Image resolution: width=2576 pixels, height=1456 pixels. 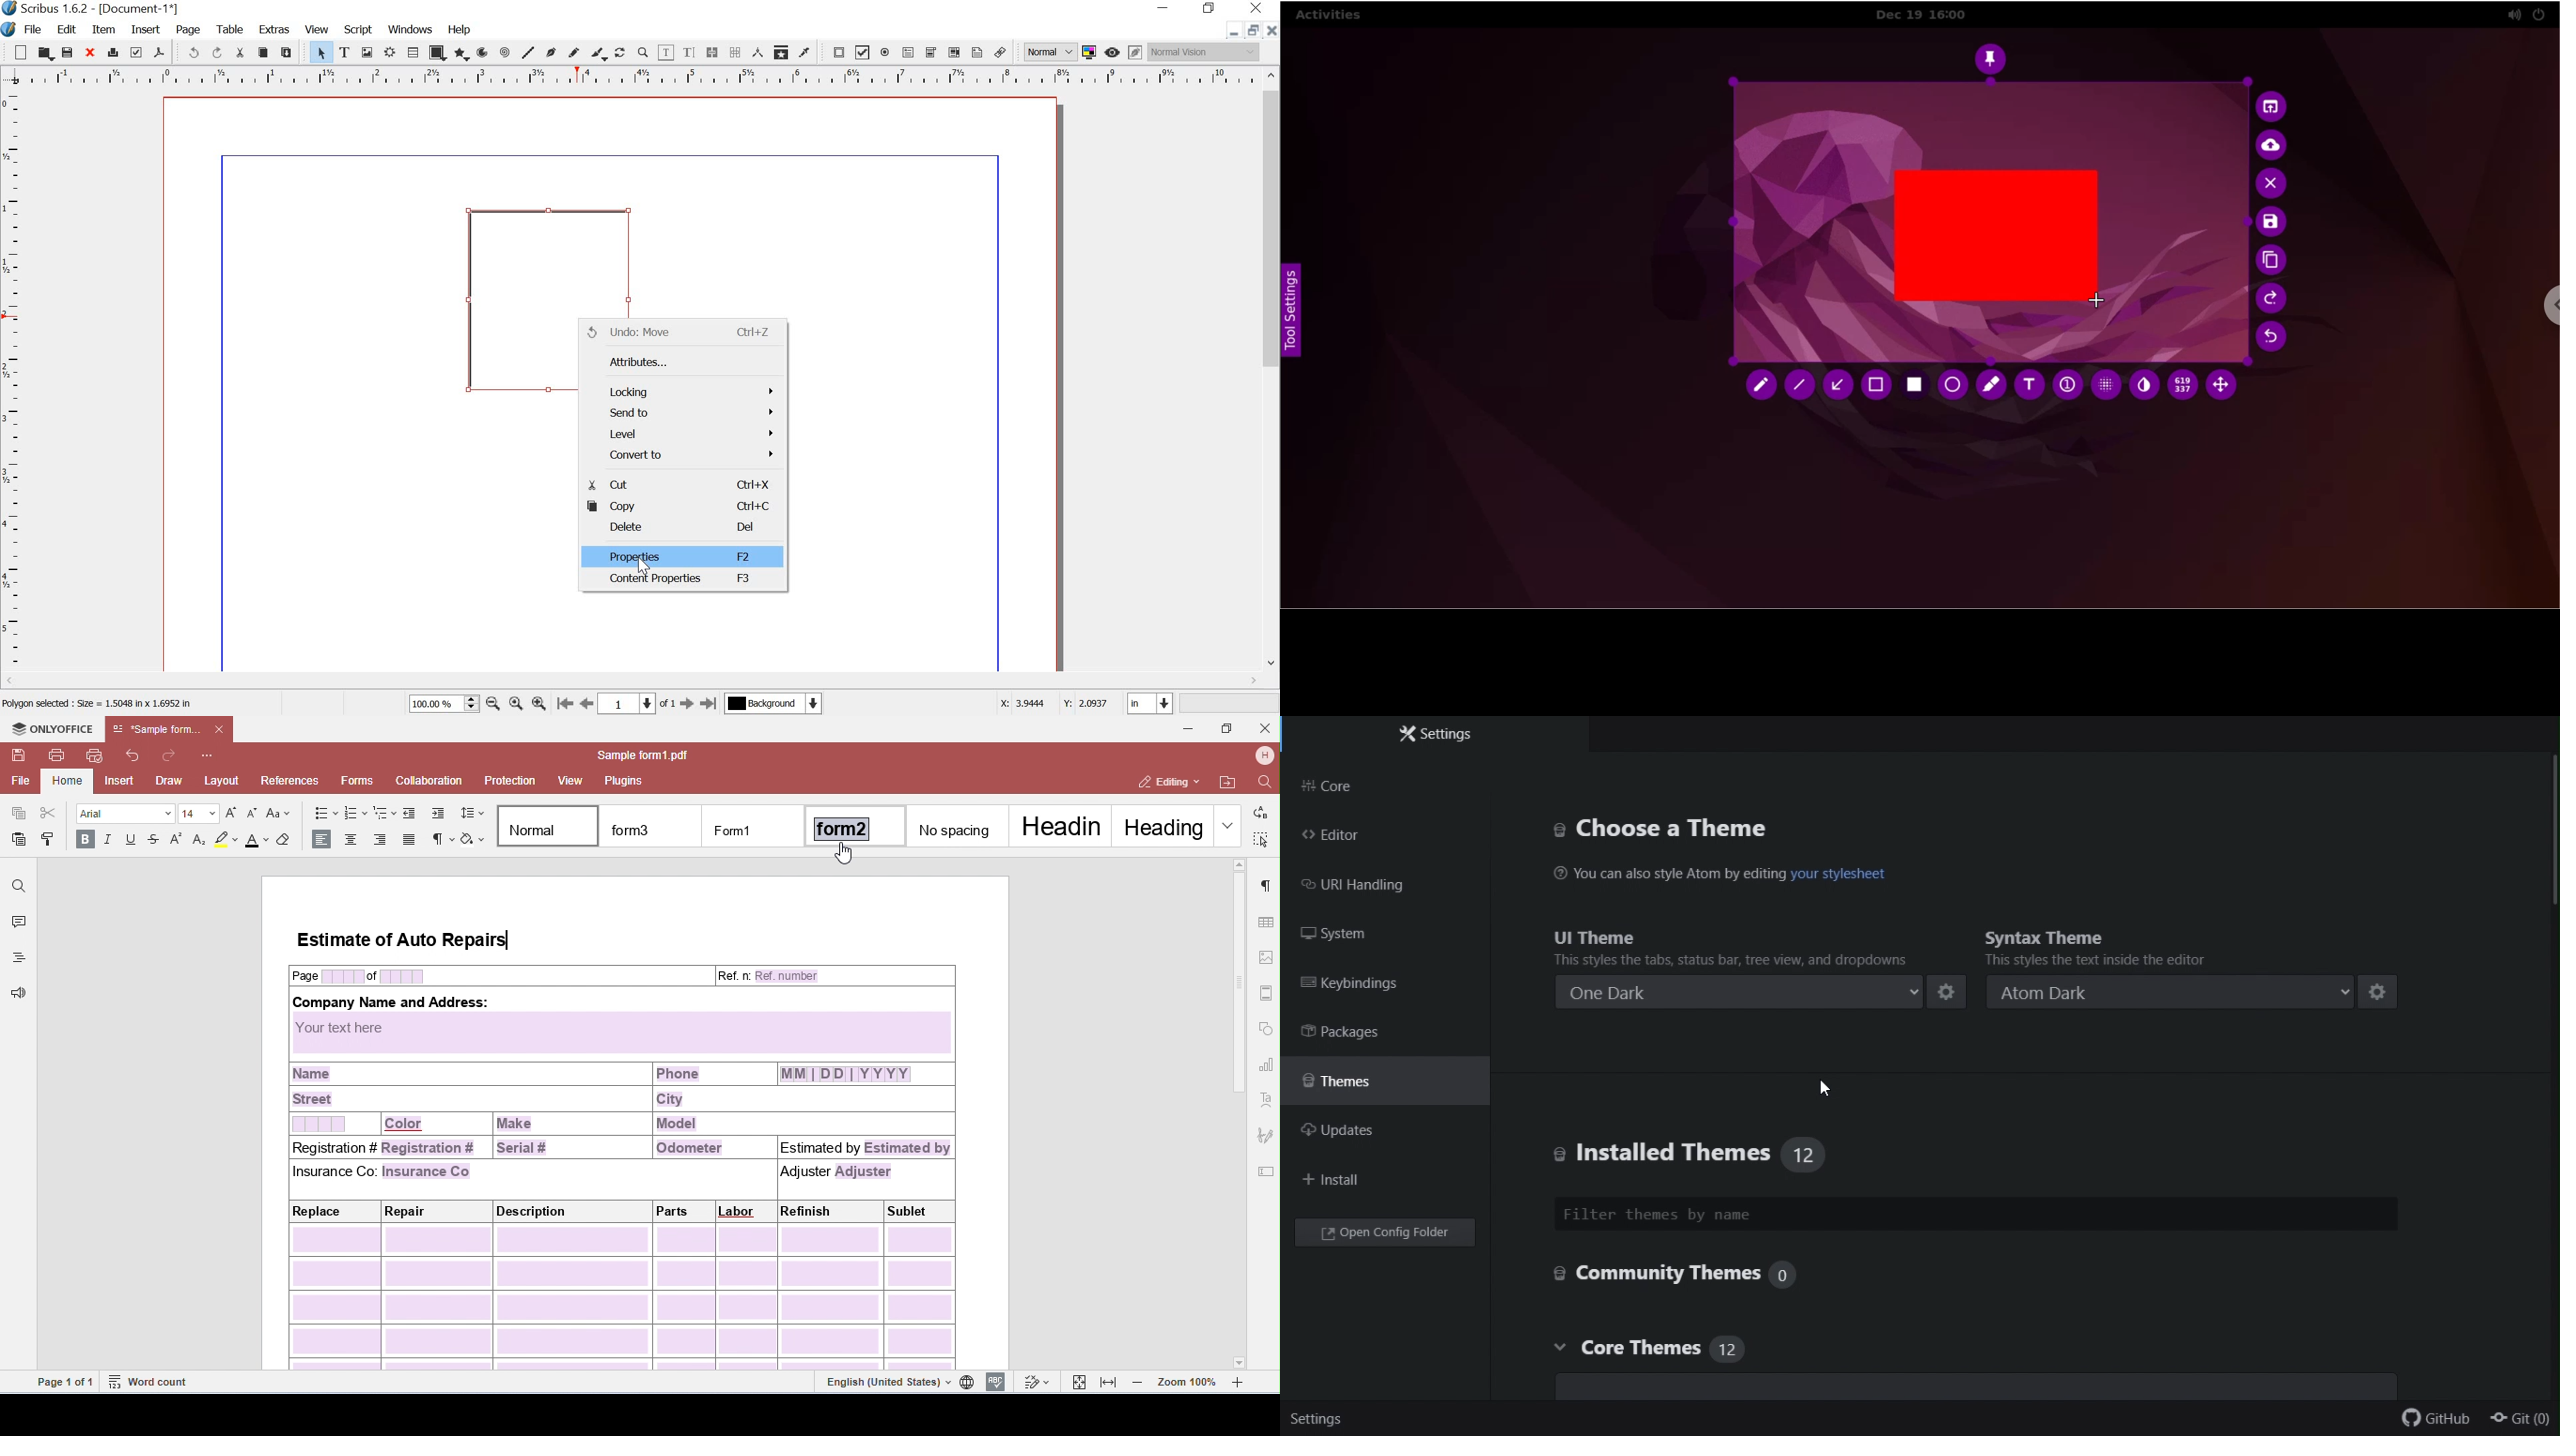 I want to click on go to first page, so click(x=565, y=703).